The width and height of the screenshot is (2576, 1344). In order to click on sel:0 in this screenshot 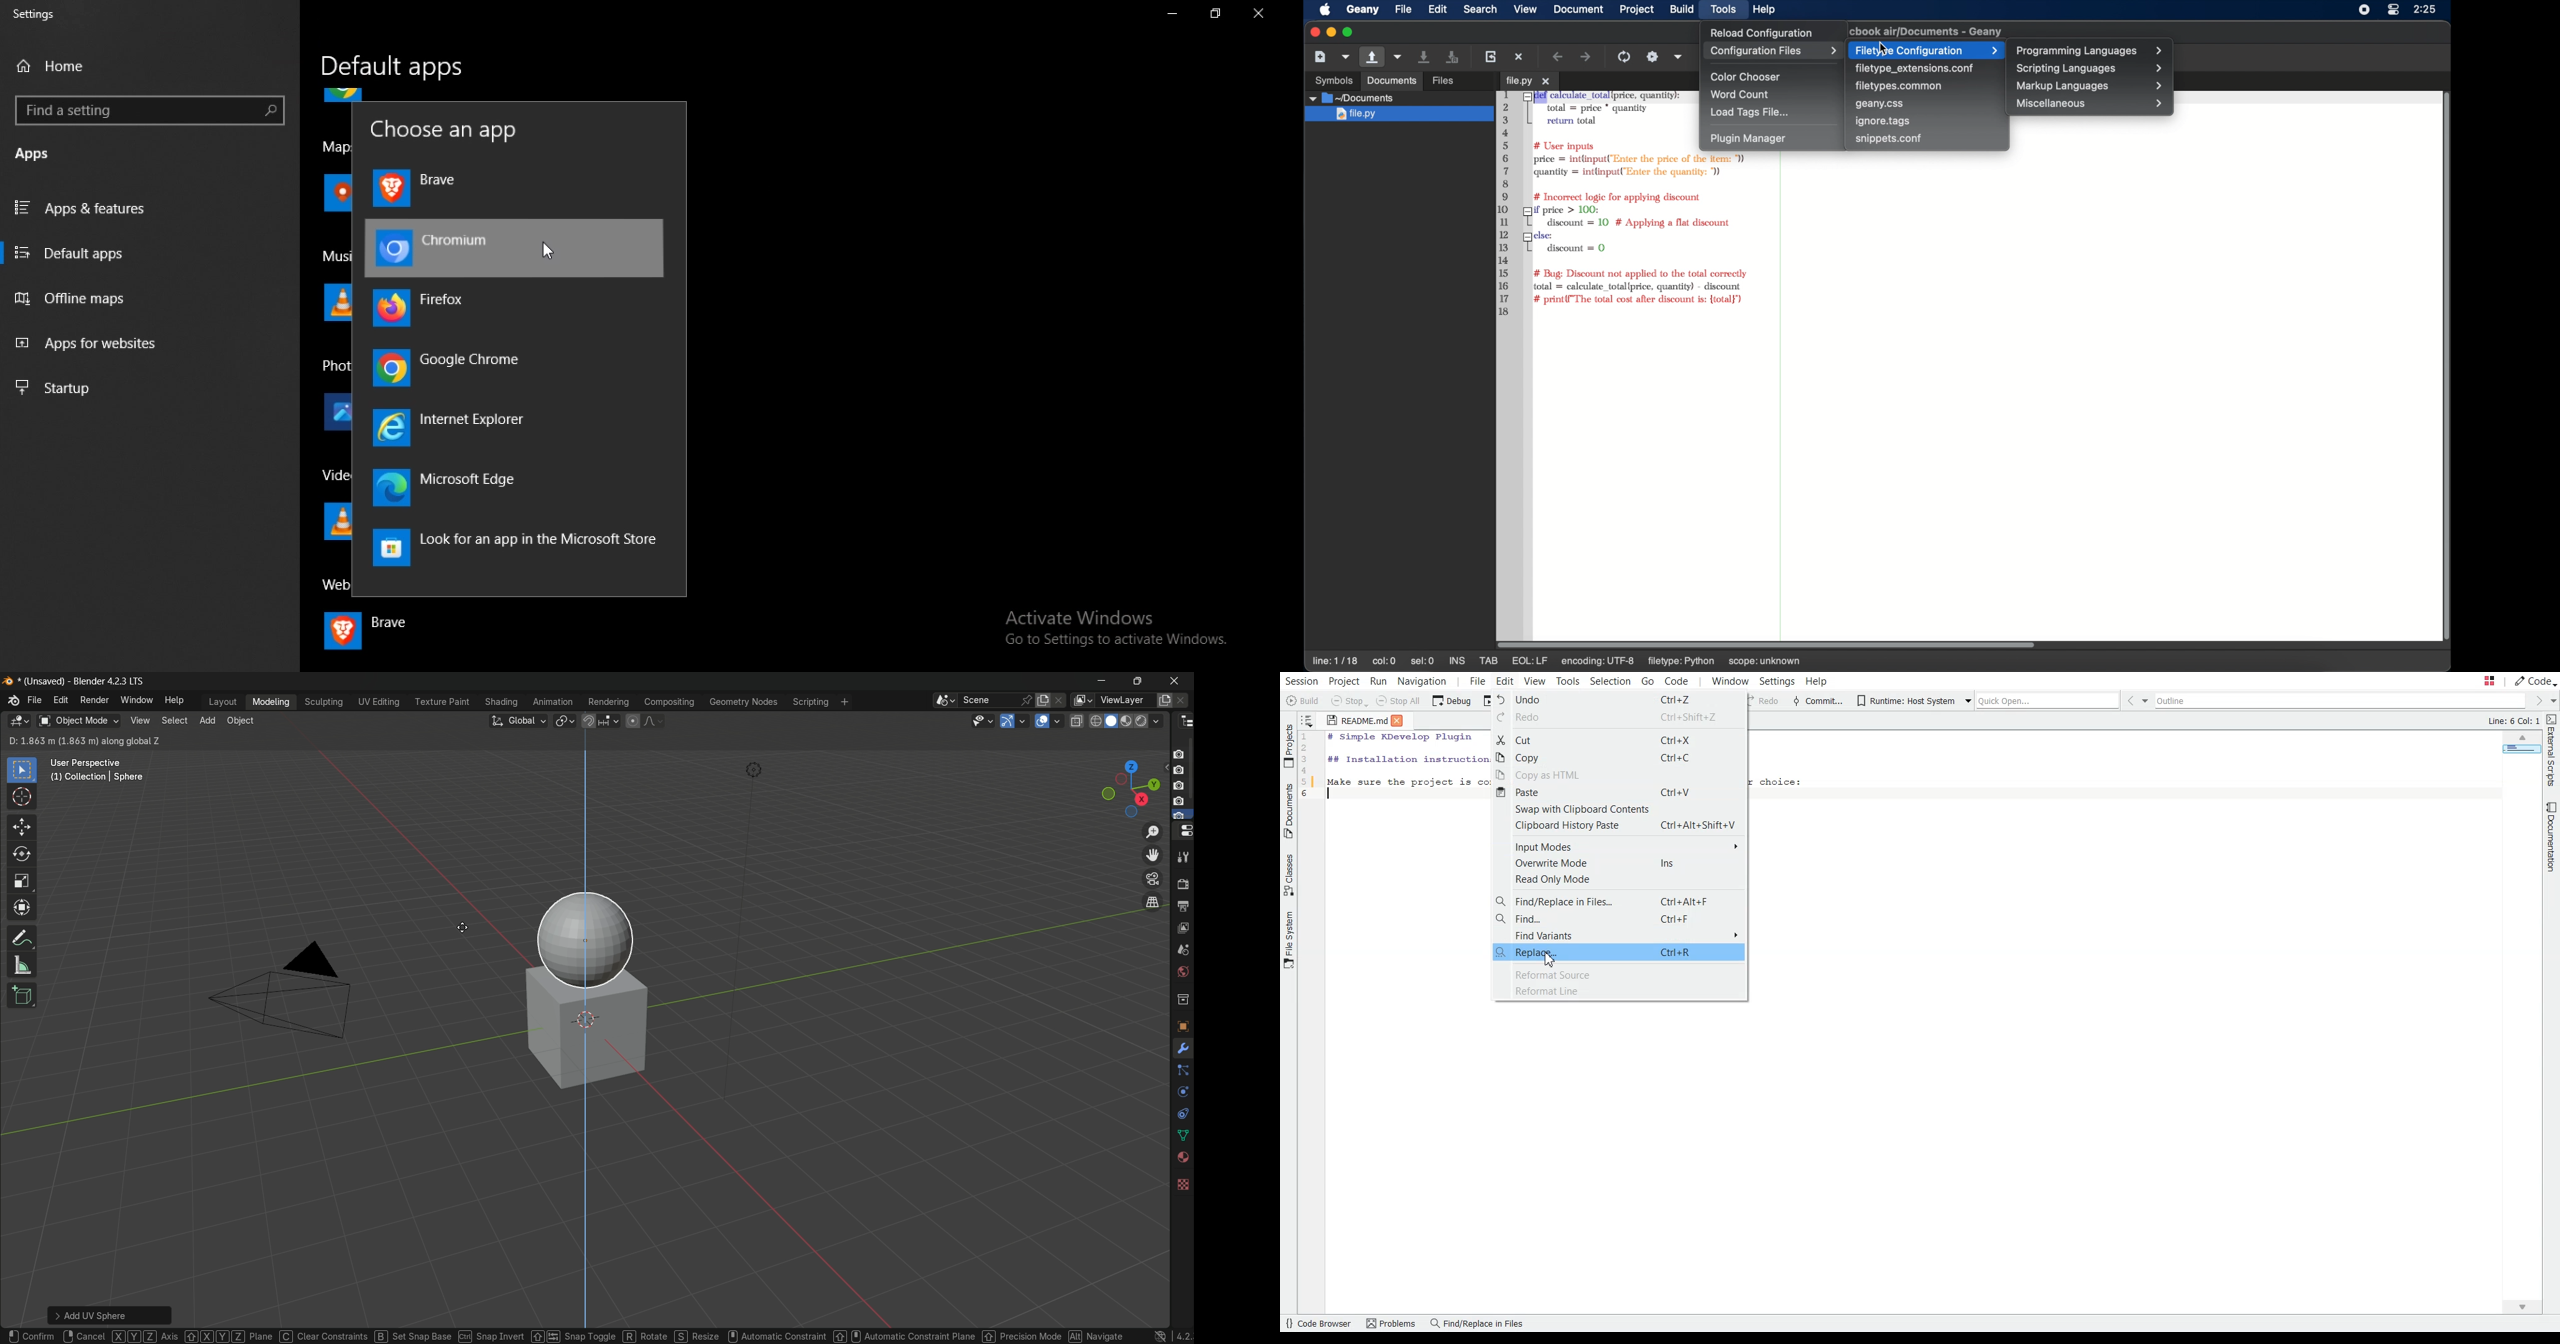, I will do `click(1423, 661)`.